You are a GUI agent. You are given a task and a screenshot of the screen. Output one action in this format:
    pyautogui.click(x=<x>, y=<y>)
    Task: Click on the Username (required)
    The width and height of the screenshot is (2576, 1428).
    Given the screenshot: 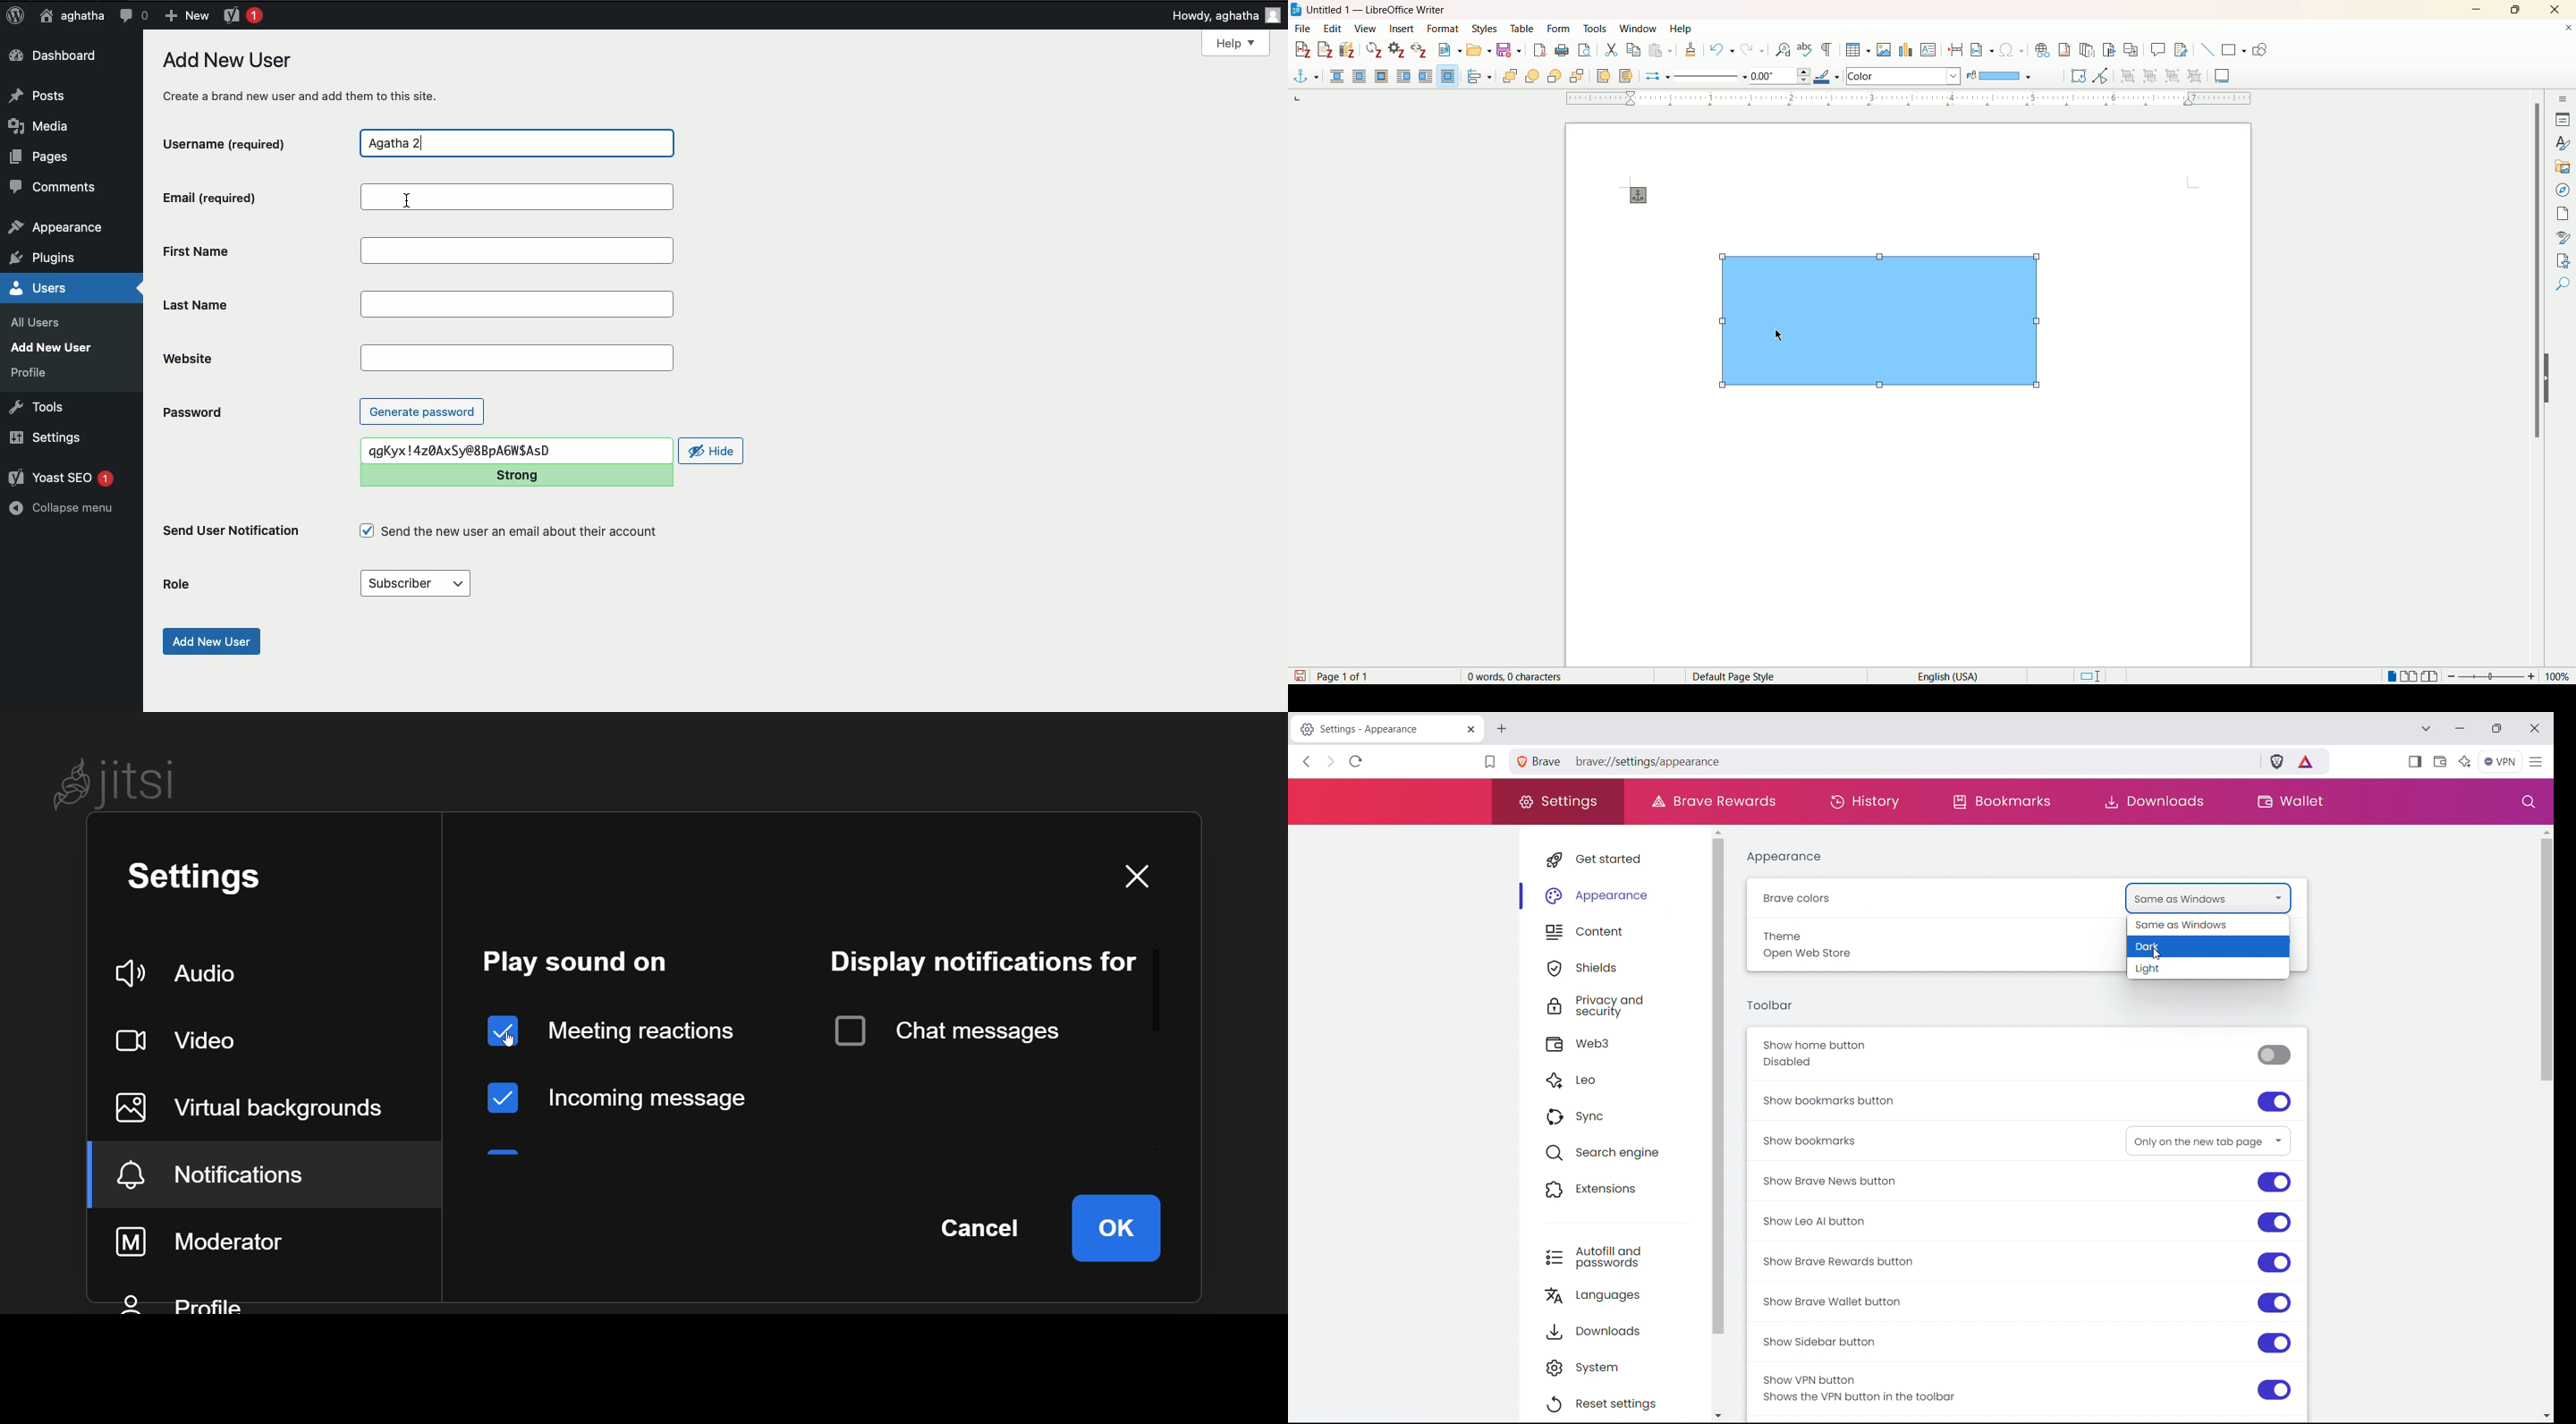 What is the action you would take?
    pyautogui.click(x=241, y=142)
    